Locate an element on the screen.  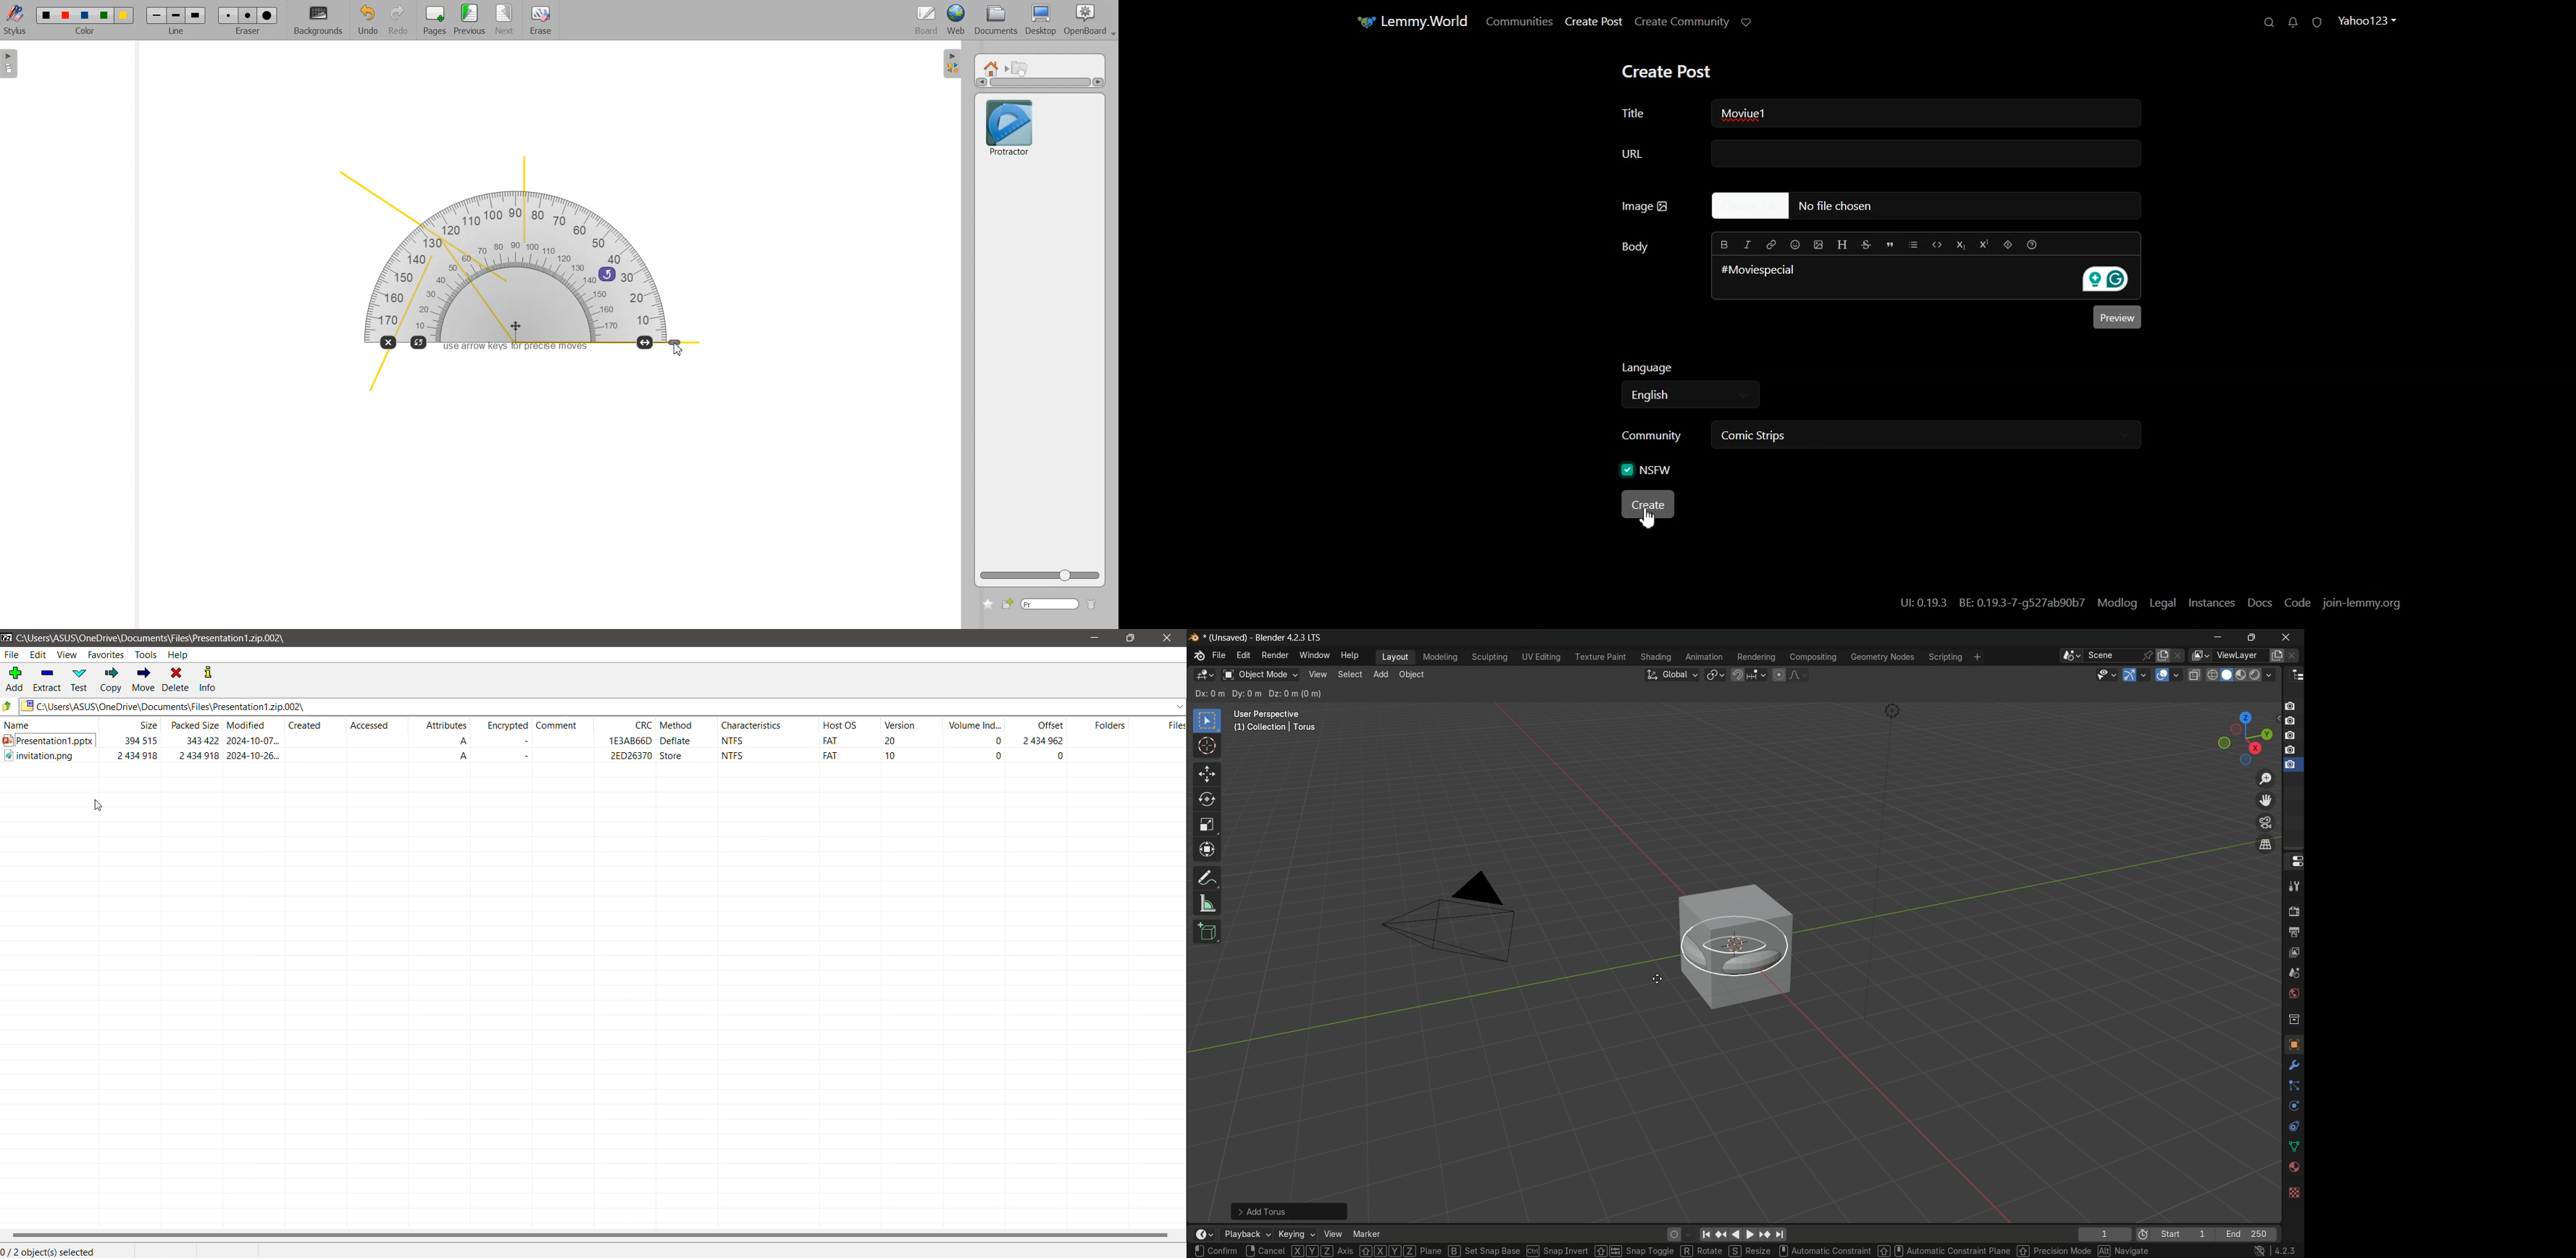
torus ready to move is located at coordinates (1736, 947).